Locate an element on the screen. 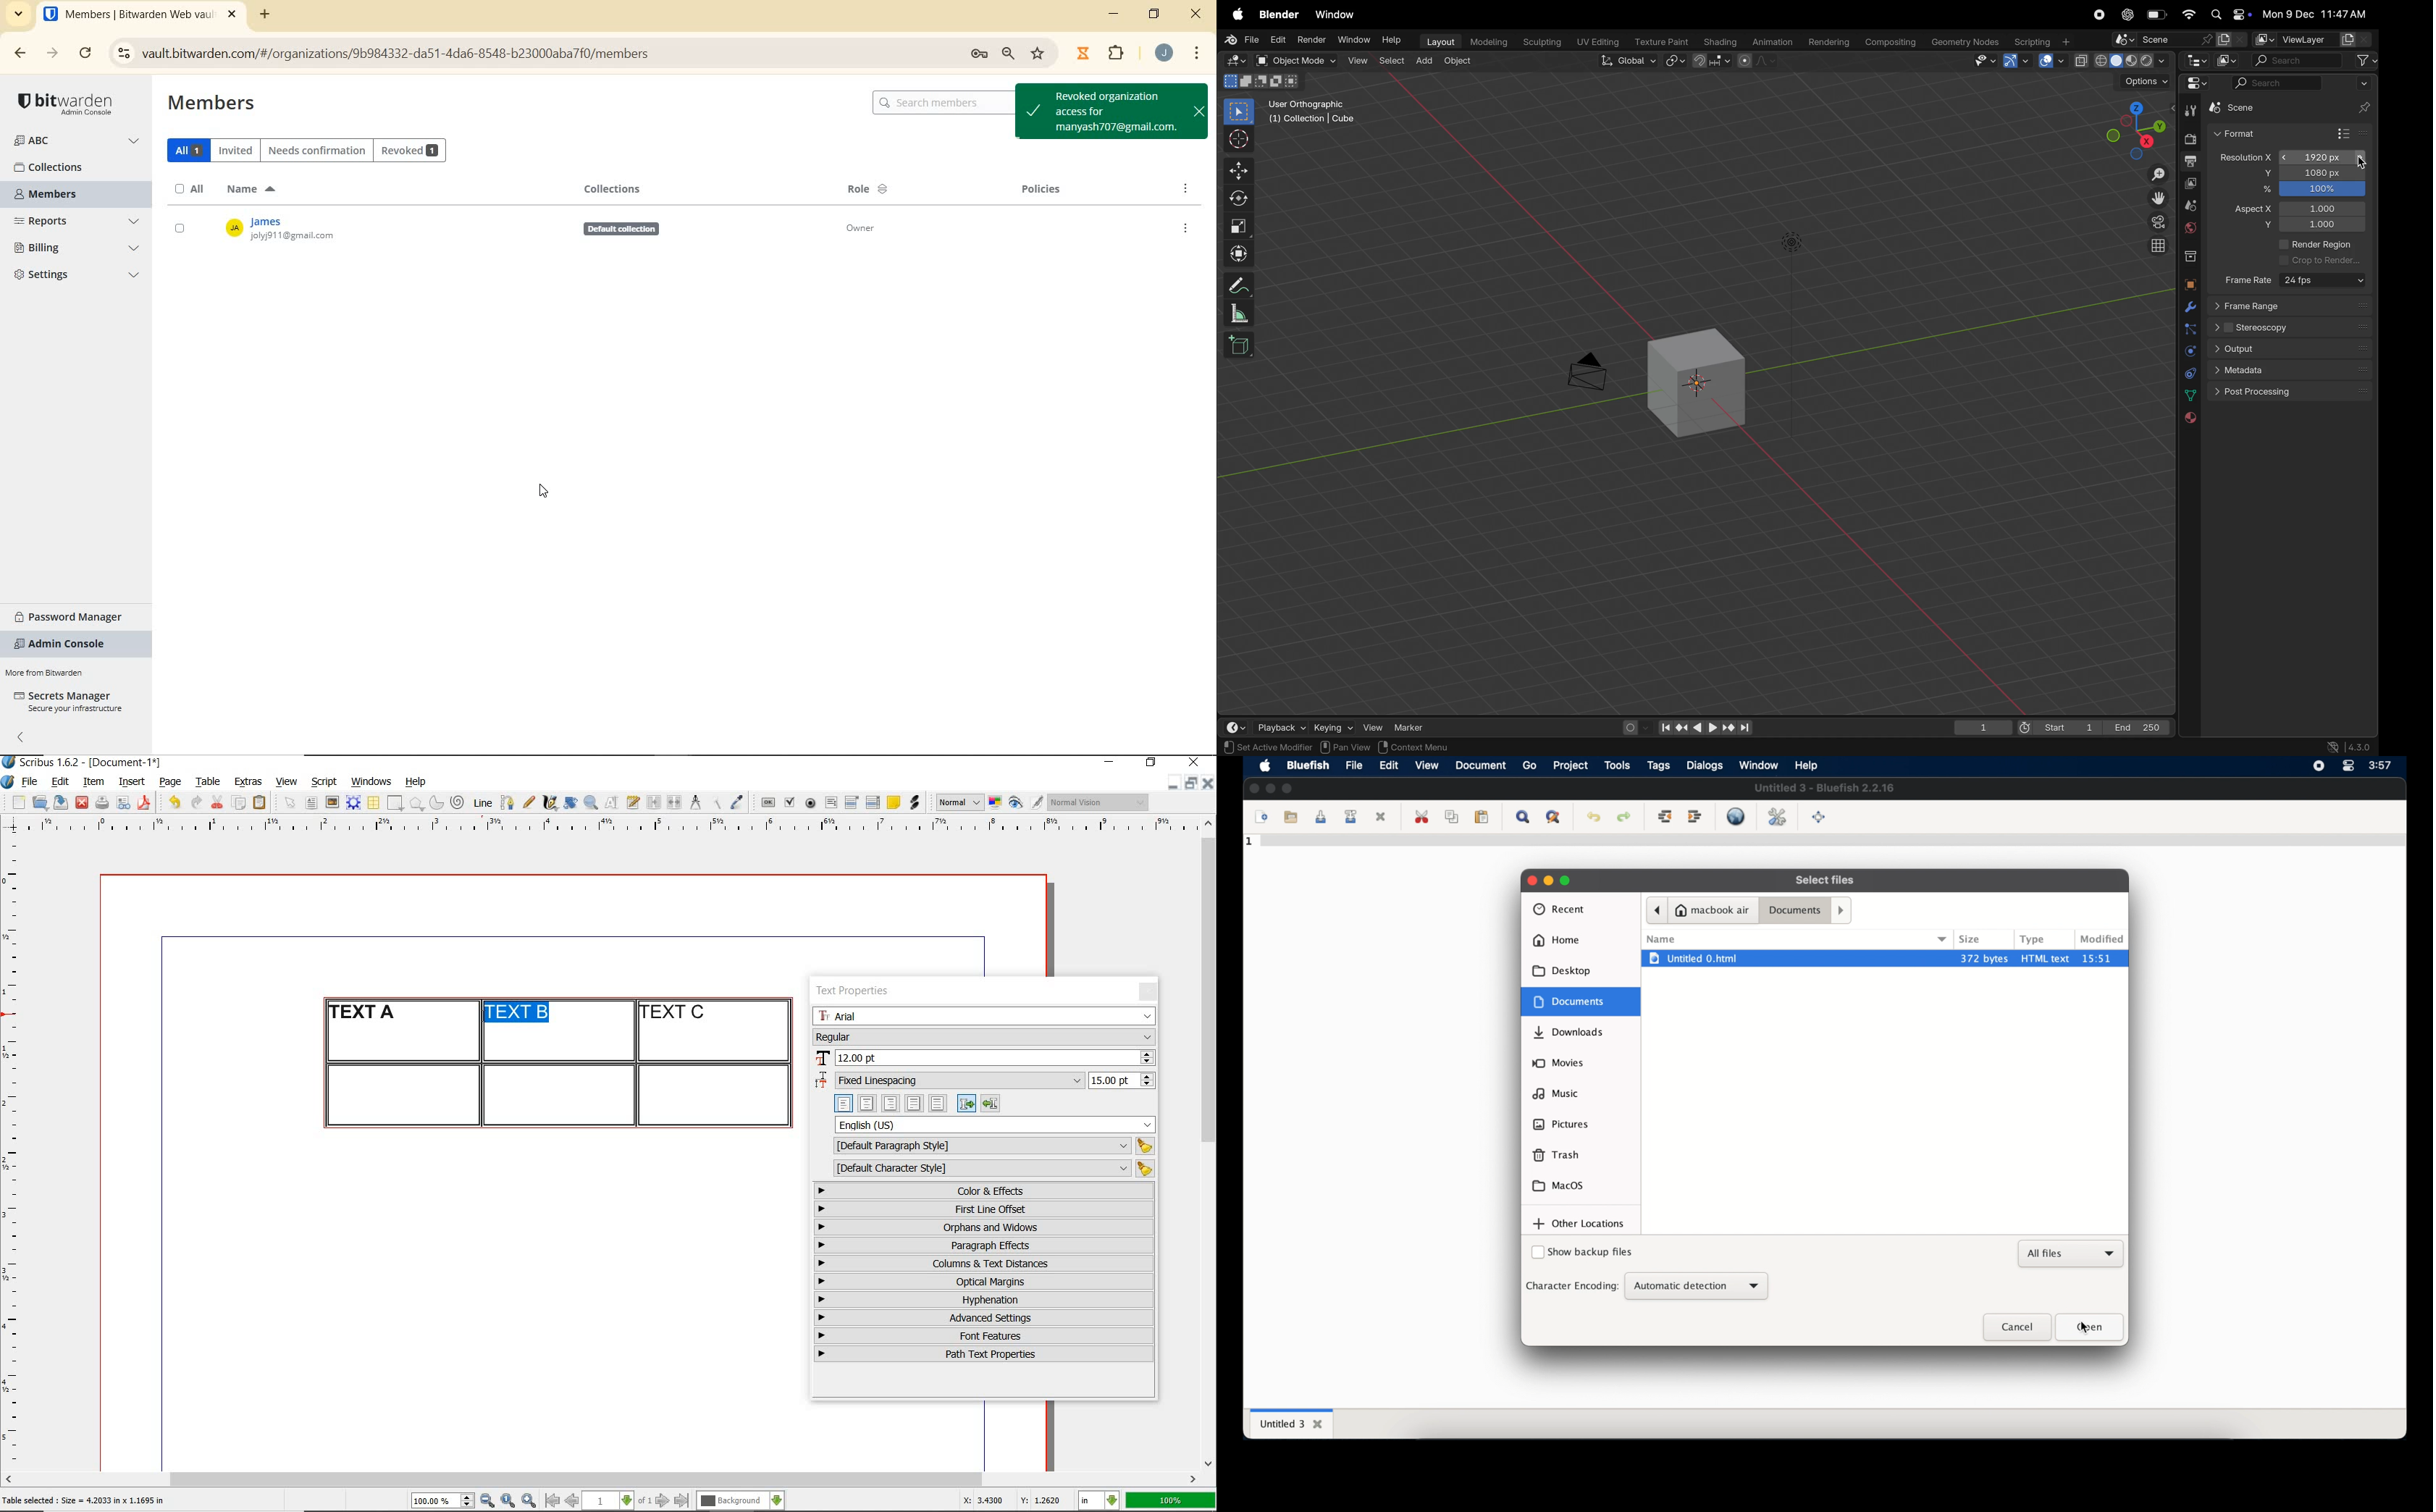  indent  is located at coordinates (1695, 817).